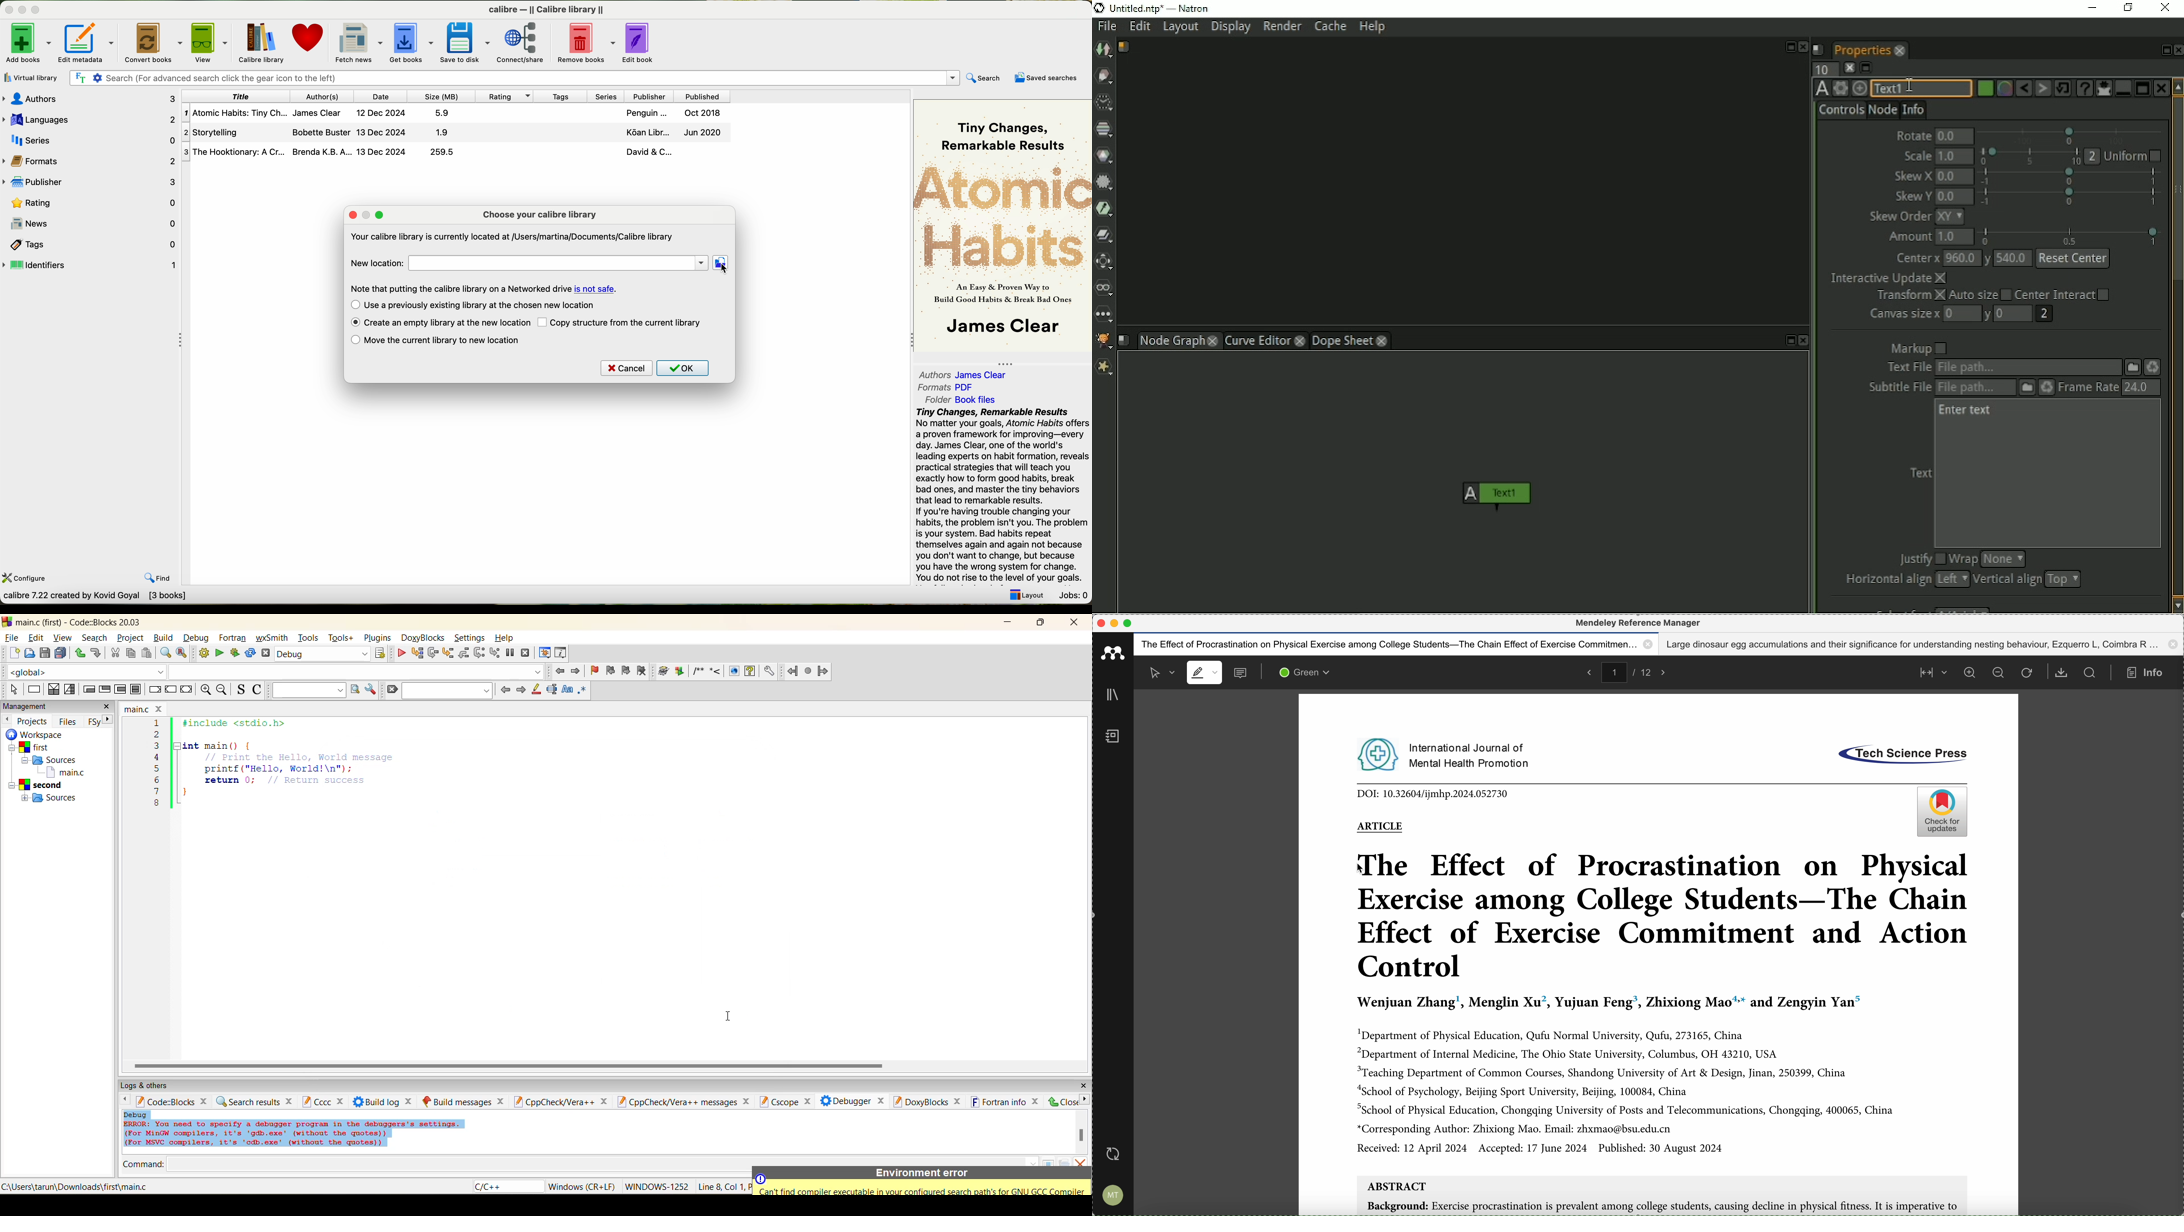 The height and width of the screenshot is (1232, 2184). Describe the element at coordinates (7, 621) in the screenshot. I see `logo` at that location.